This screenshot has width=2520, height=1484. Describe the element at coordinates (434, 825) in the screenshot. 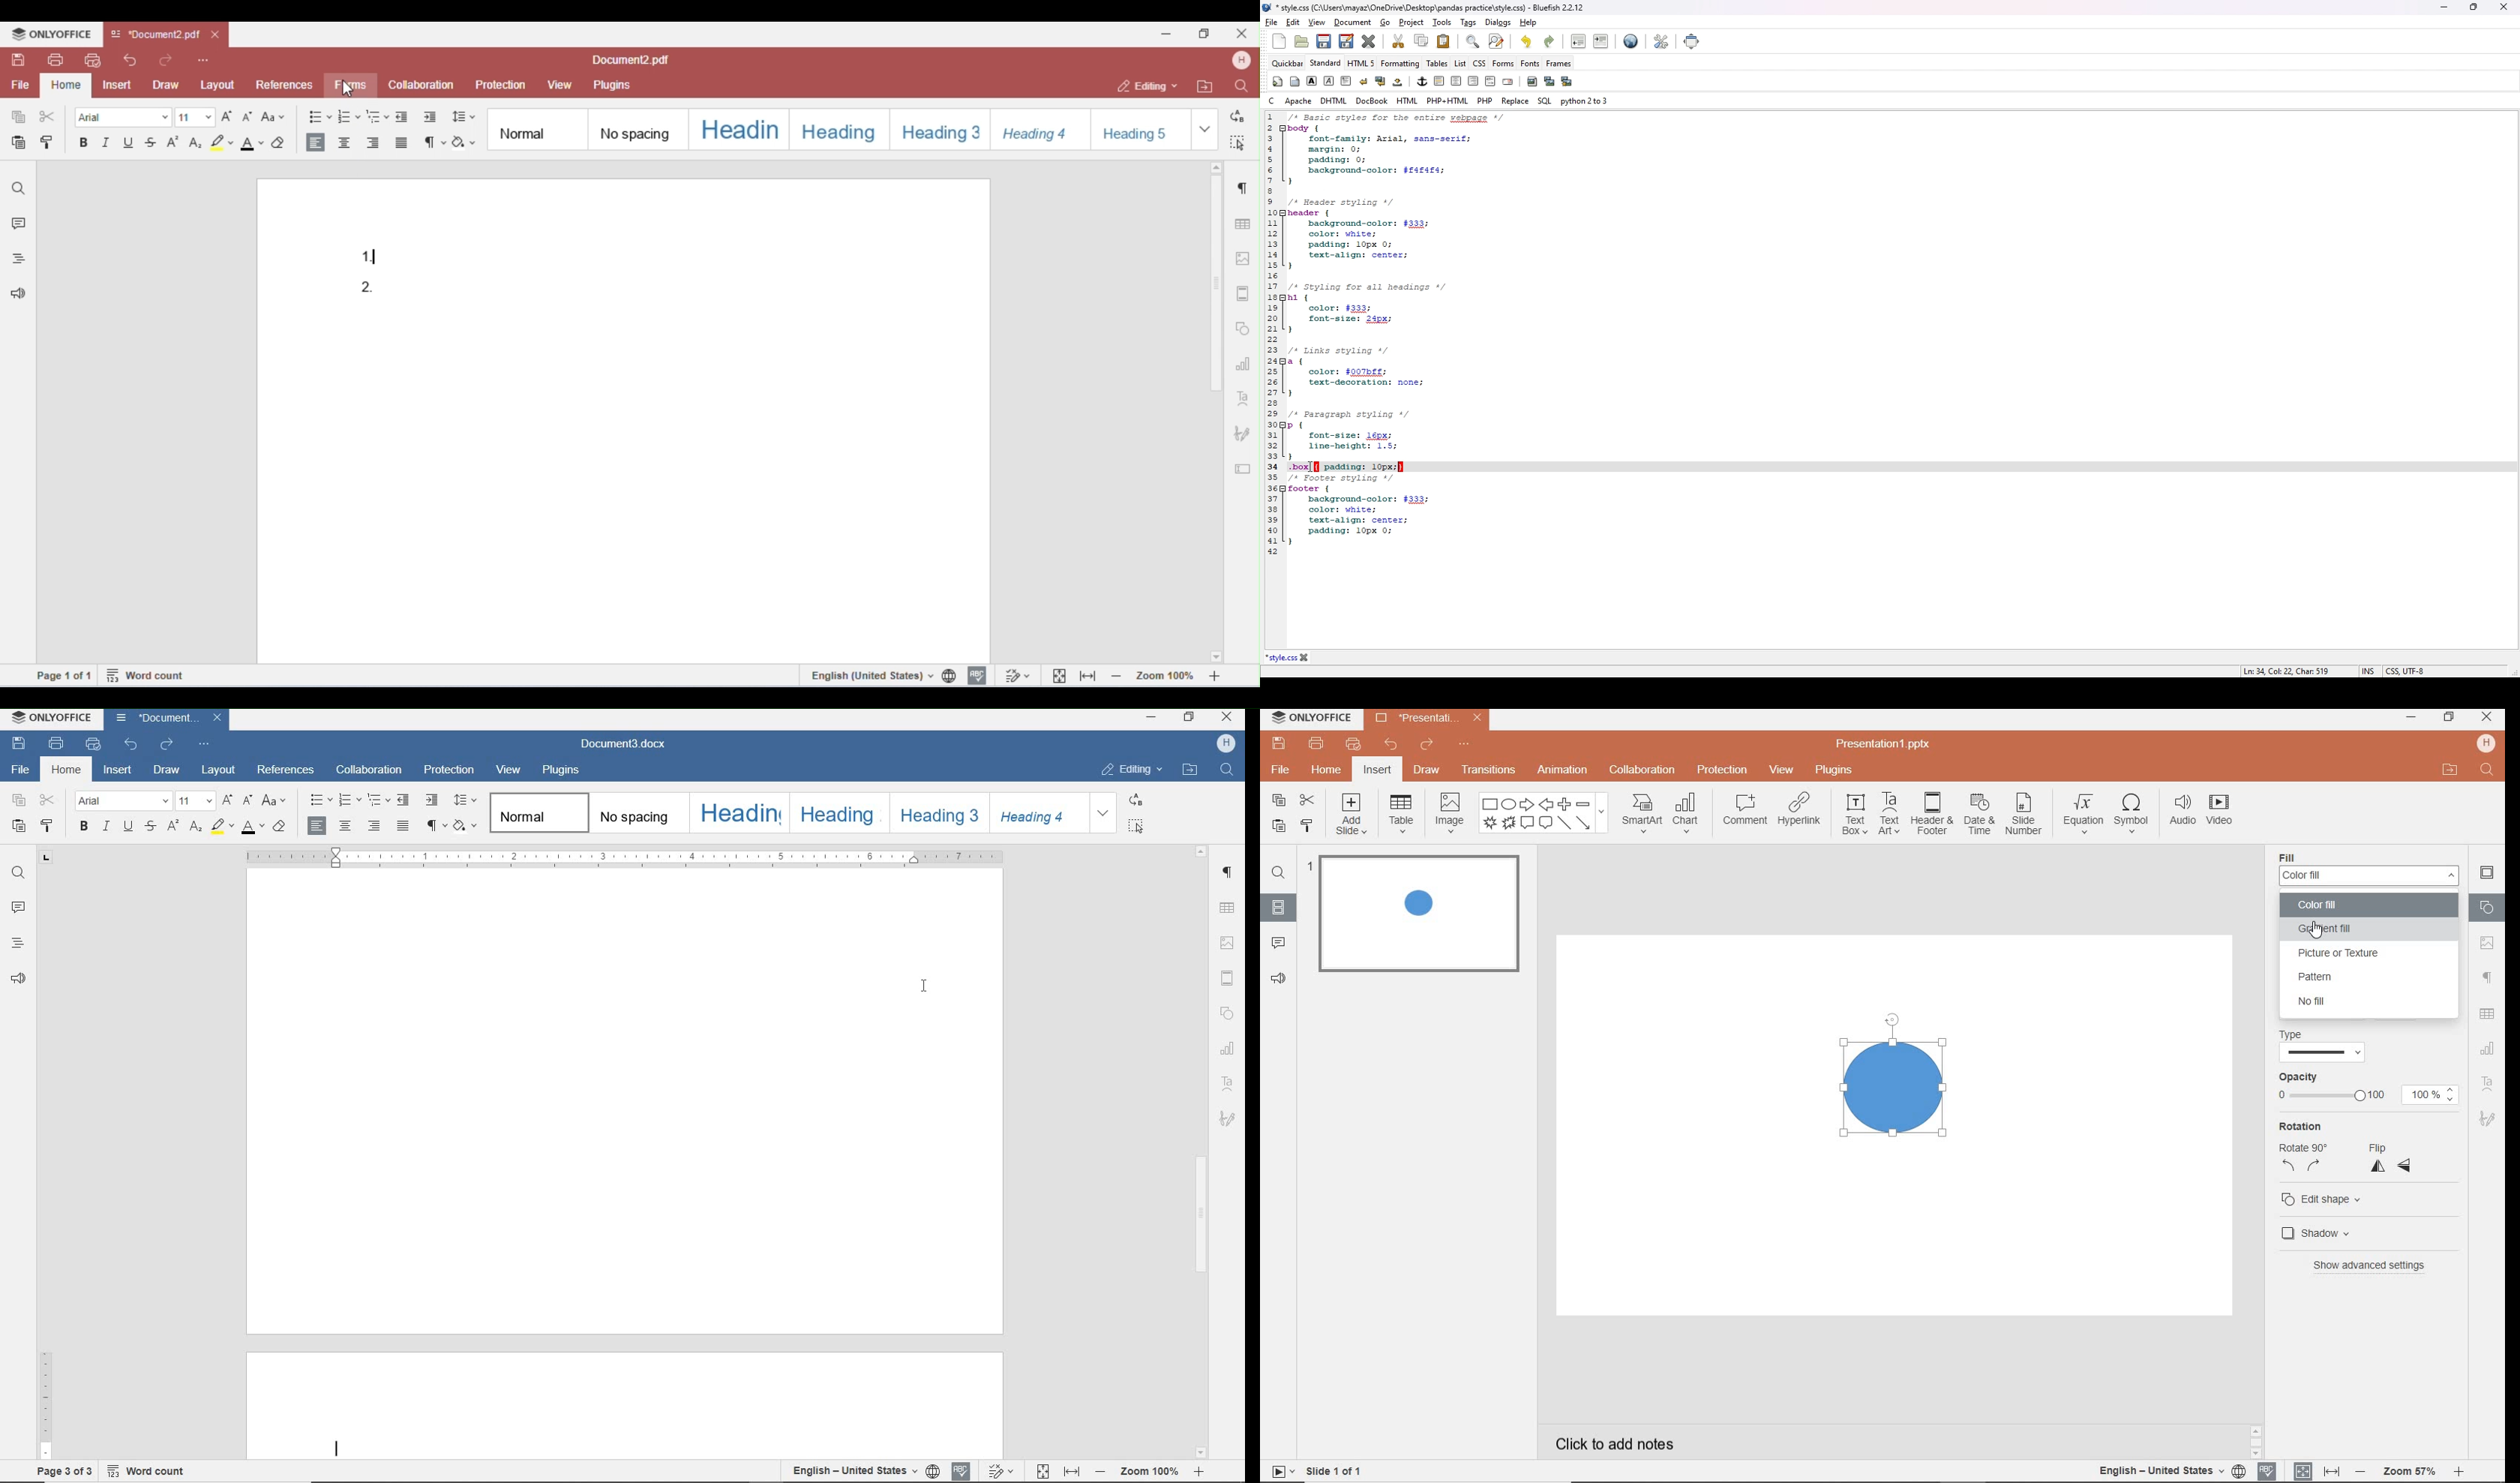

I see `NONPRINTING CHARACTERS` at that location.